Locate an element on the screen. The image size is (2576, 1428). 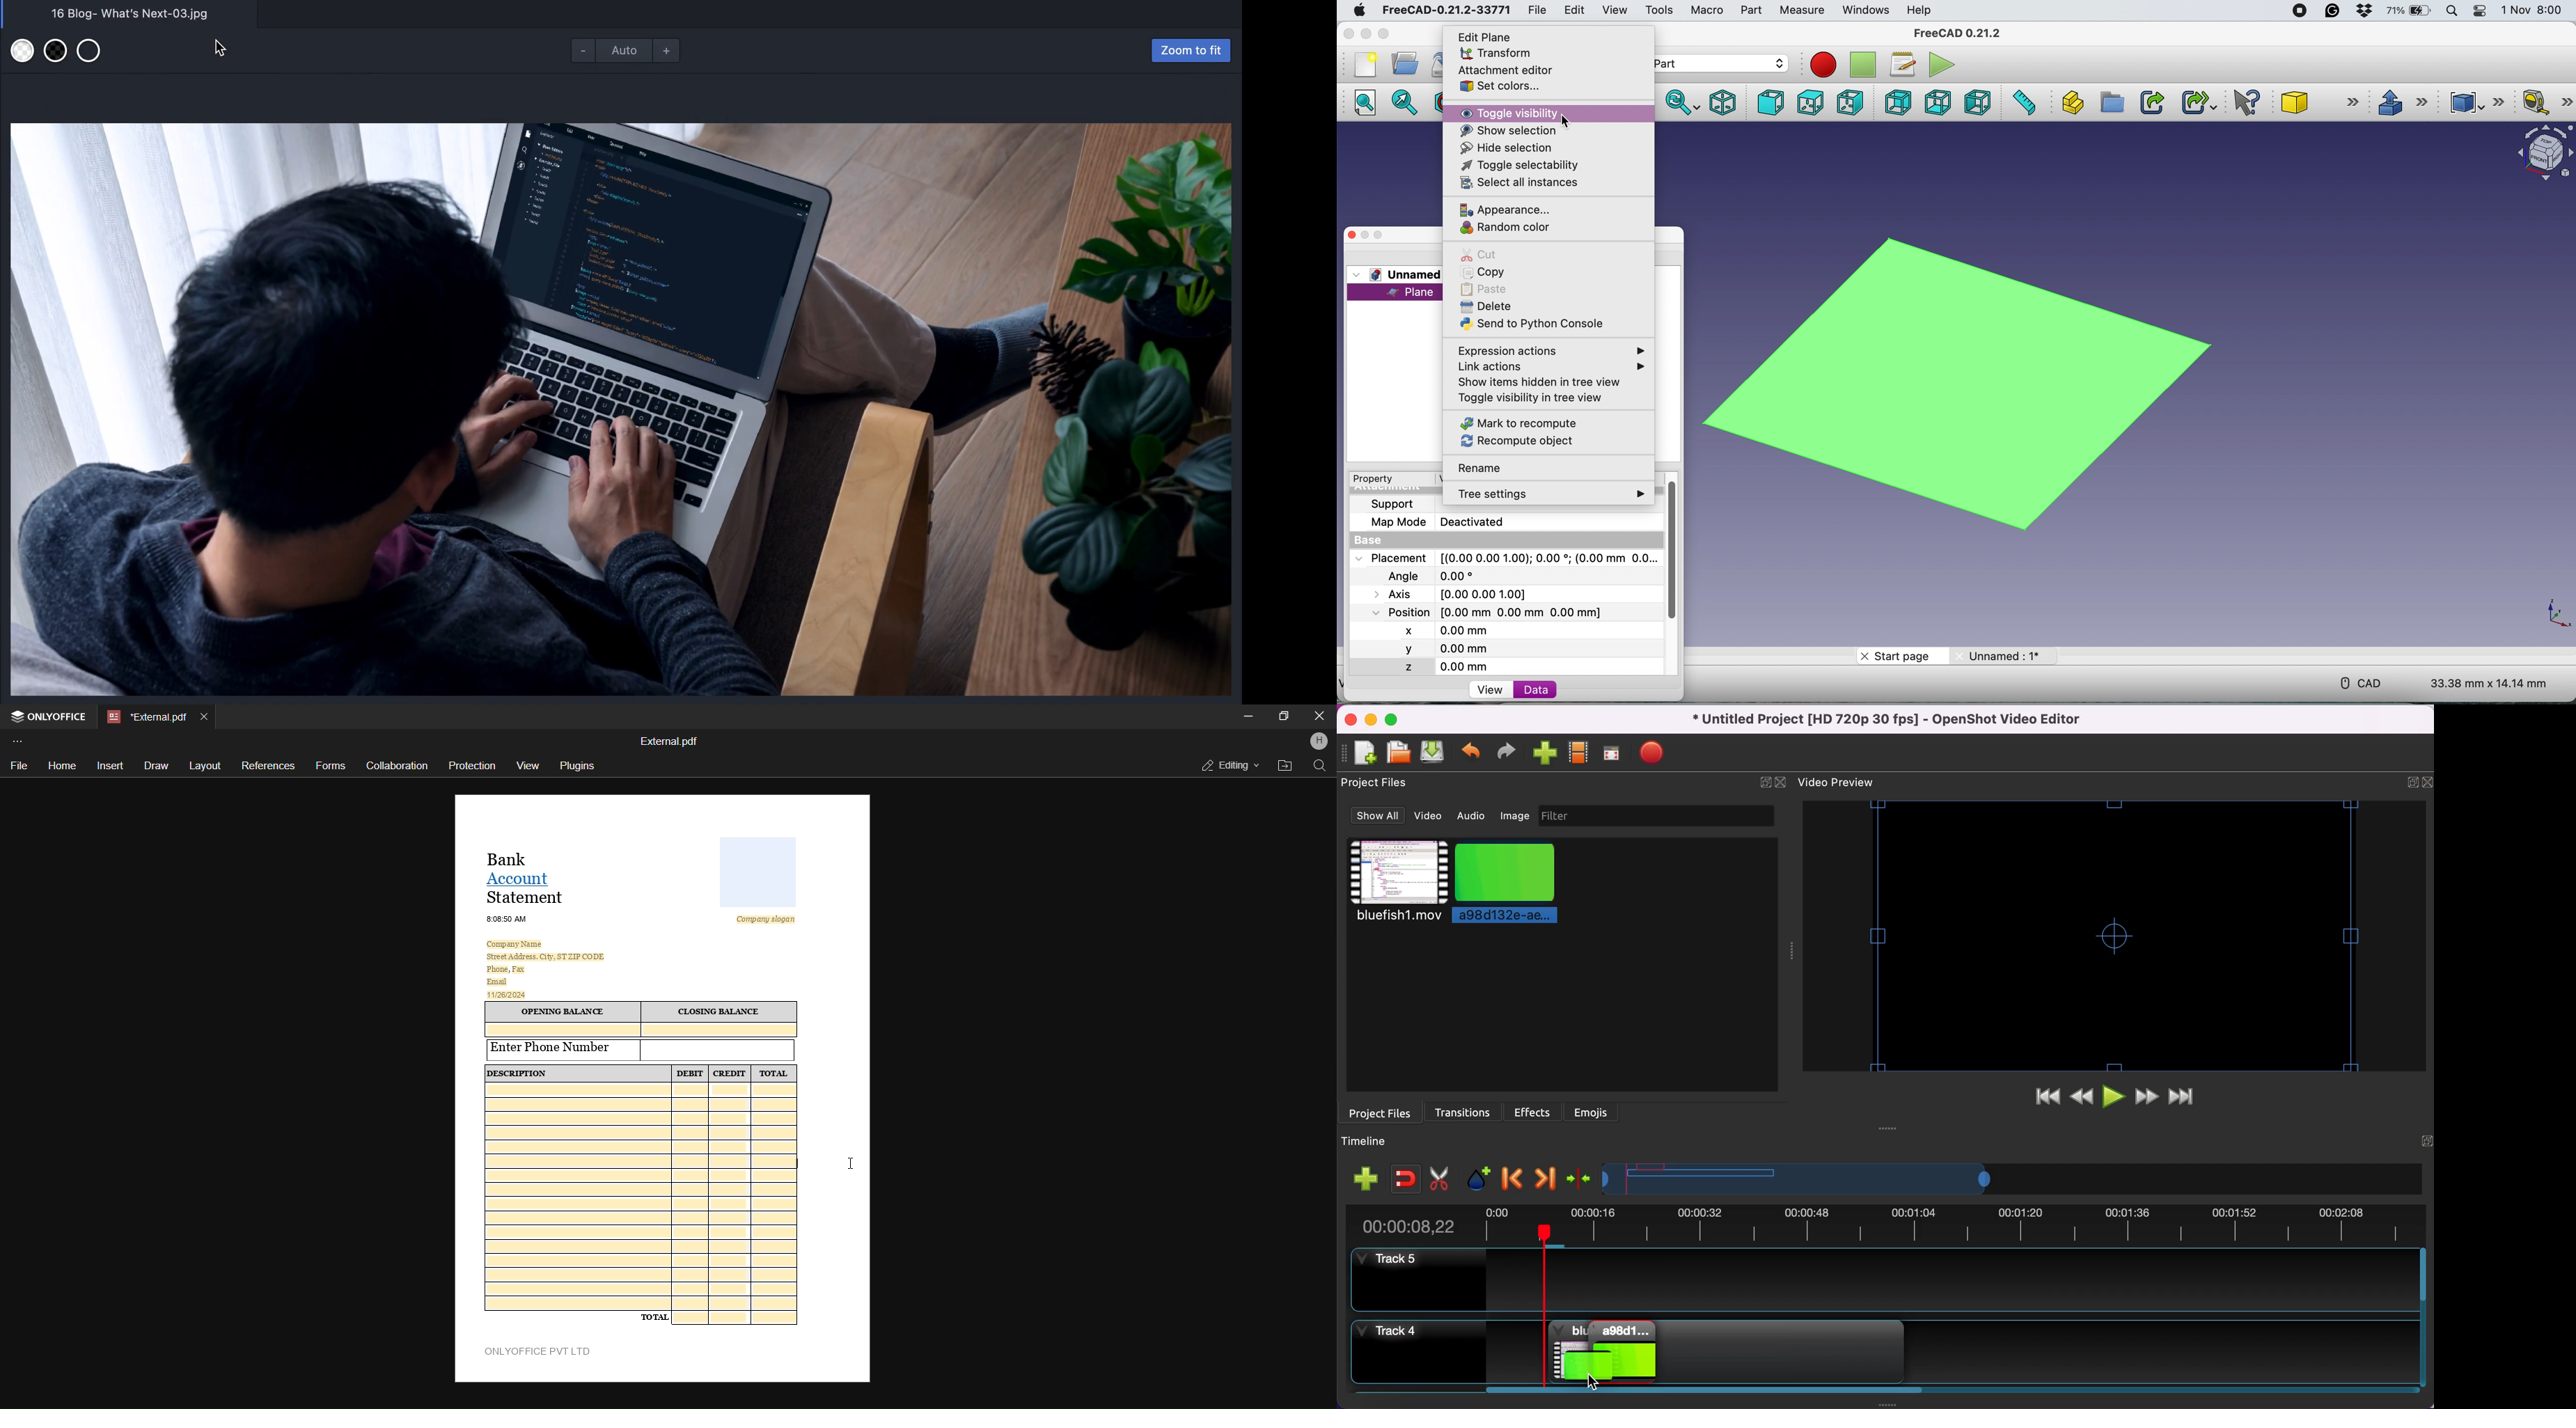
transform is located at coordinates (1493, 54).